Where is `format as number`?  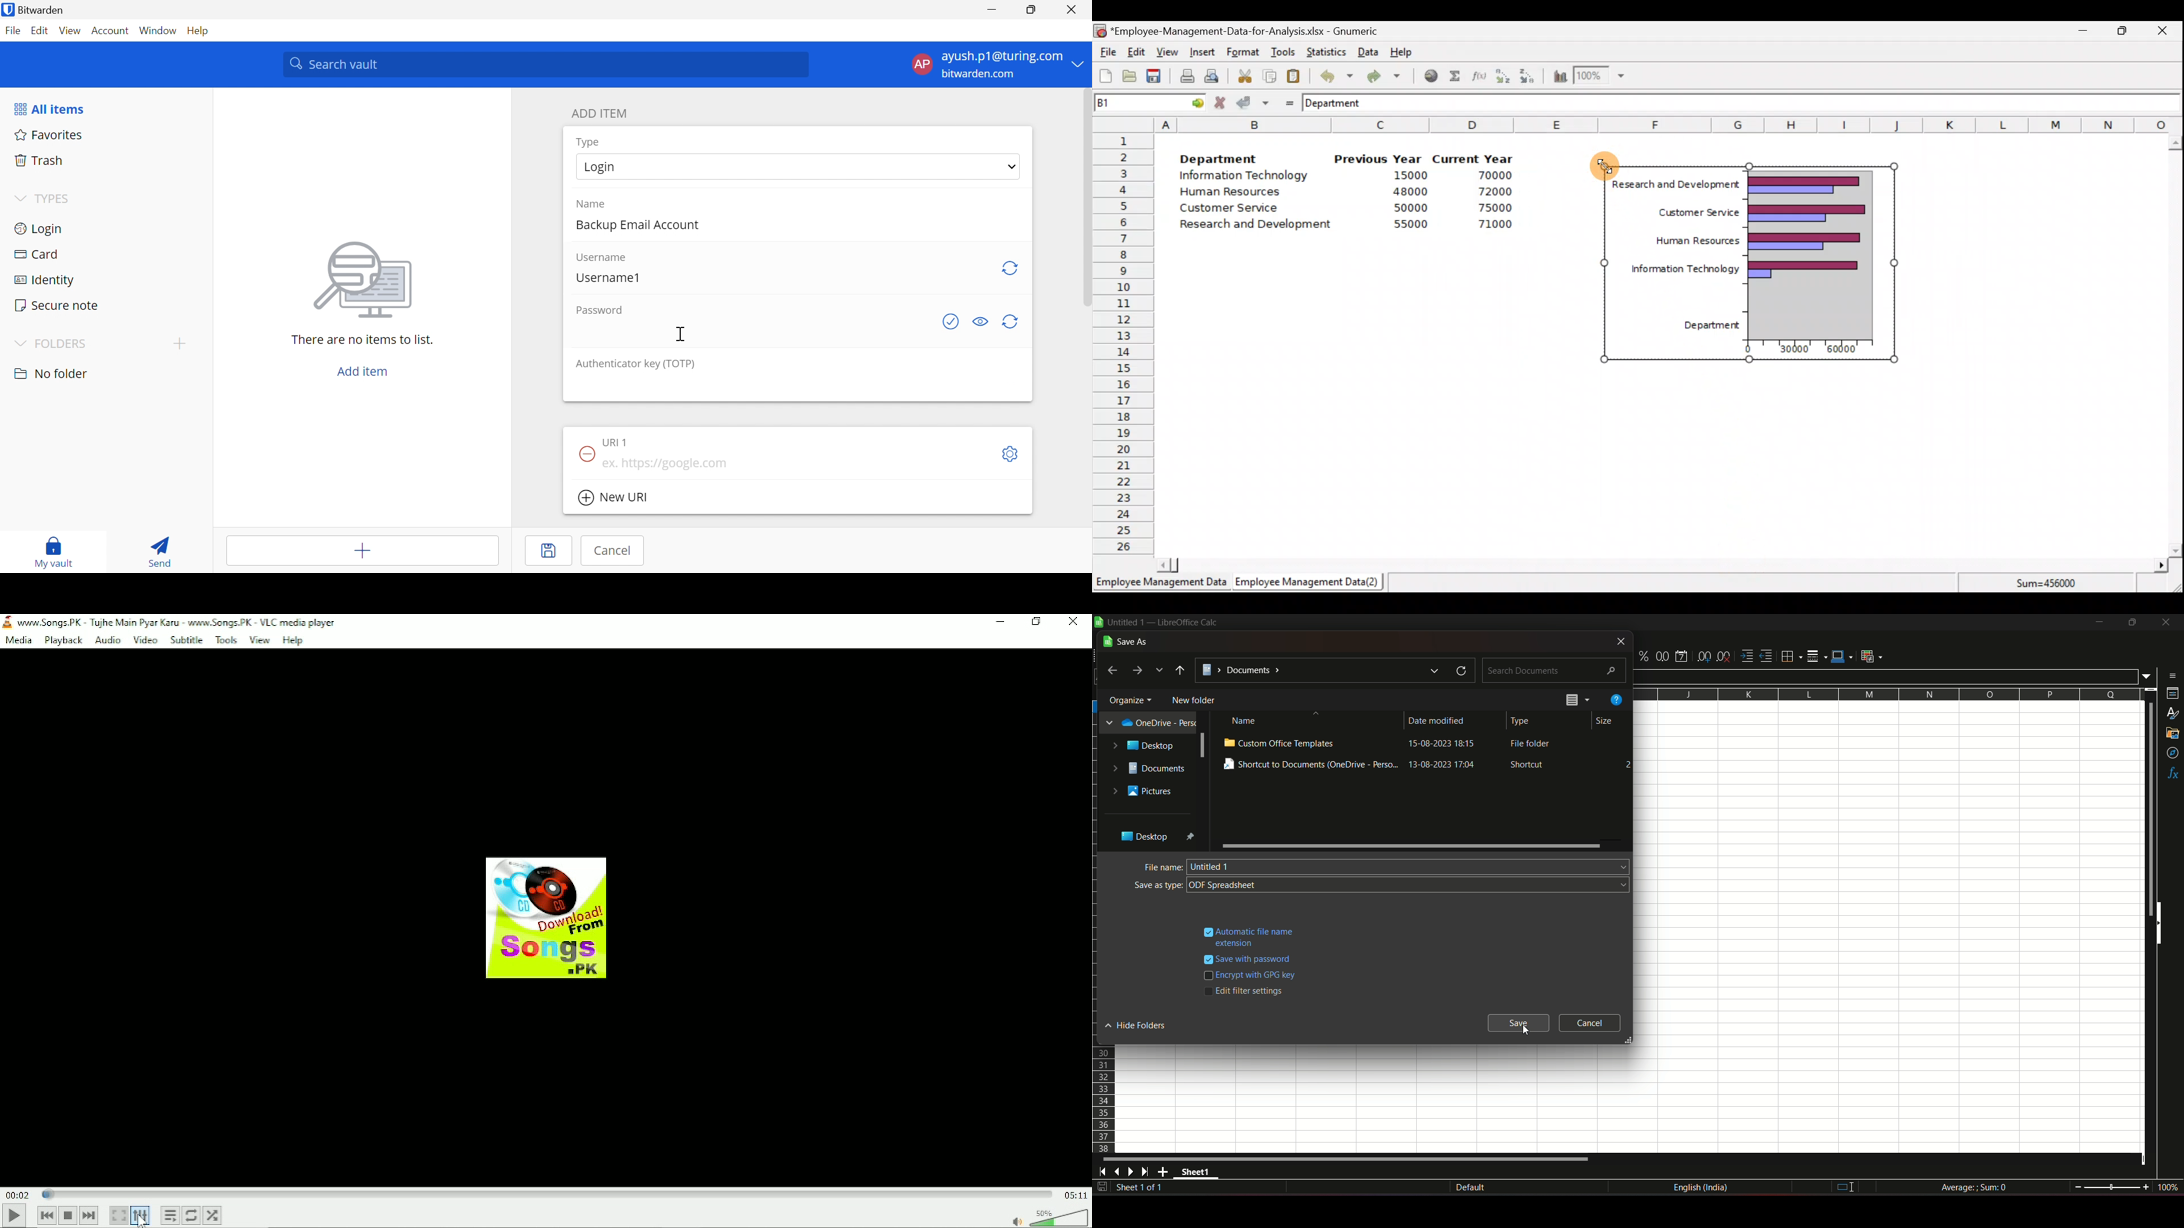
format as number is located at coordinates (1662, 656).